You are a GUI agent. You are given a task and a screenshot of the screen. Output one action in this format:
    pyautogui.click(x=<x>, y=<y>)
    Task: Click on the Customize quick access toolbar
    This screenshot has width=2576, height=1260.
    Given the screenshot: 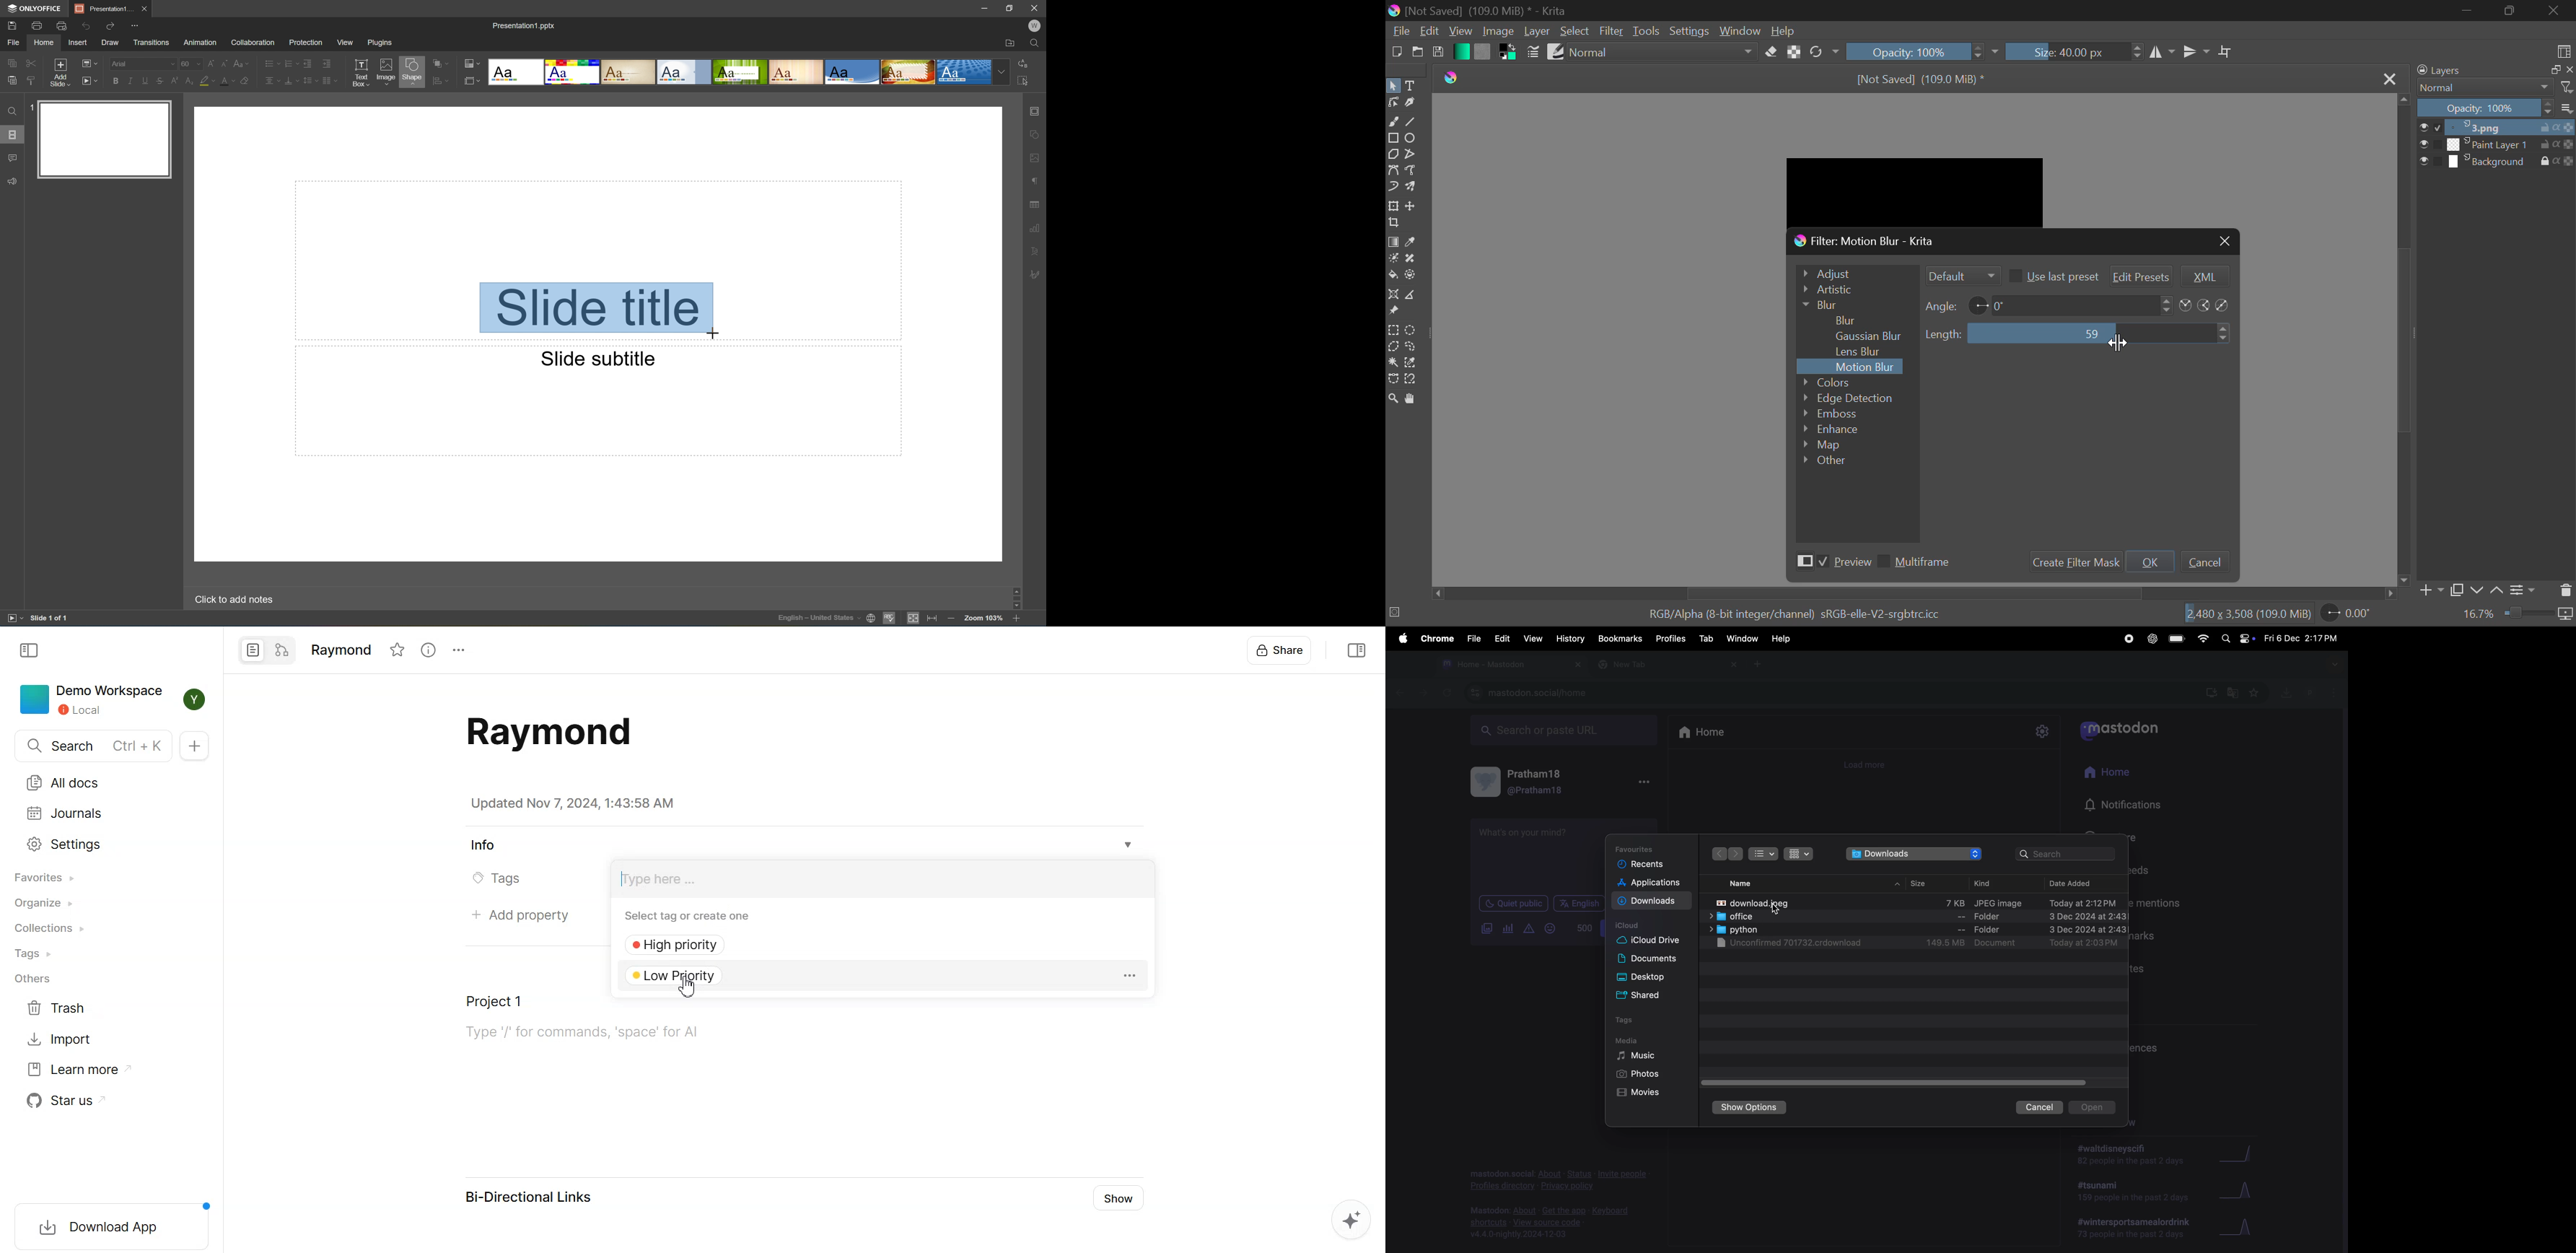 What is the action you would take?
    pyautogui.click(x=133, y=25)
    